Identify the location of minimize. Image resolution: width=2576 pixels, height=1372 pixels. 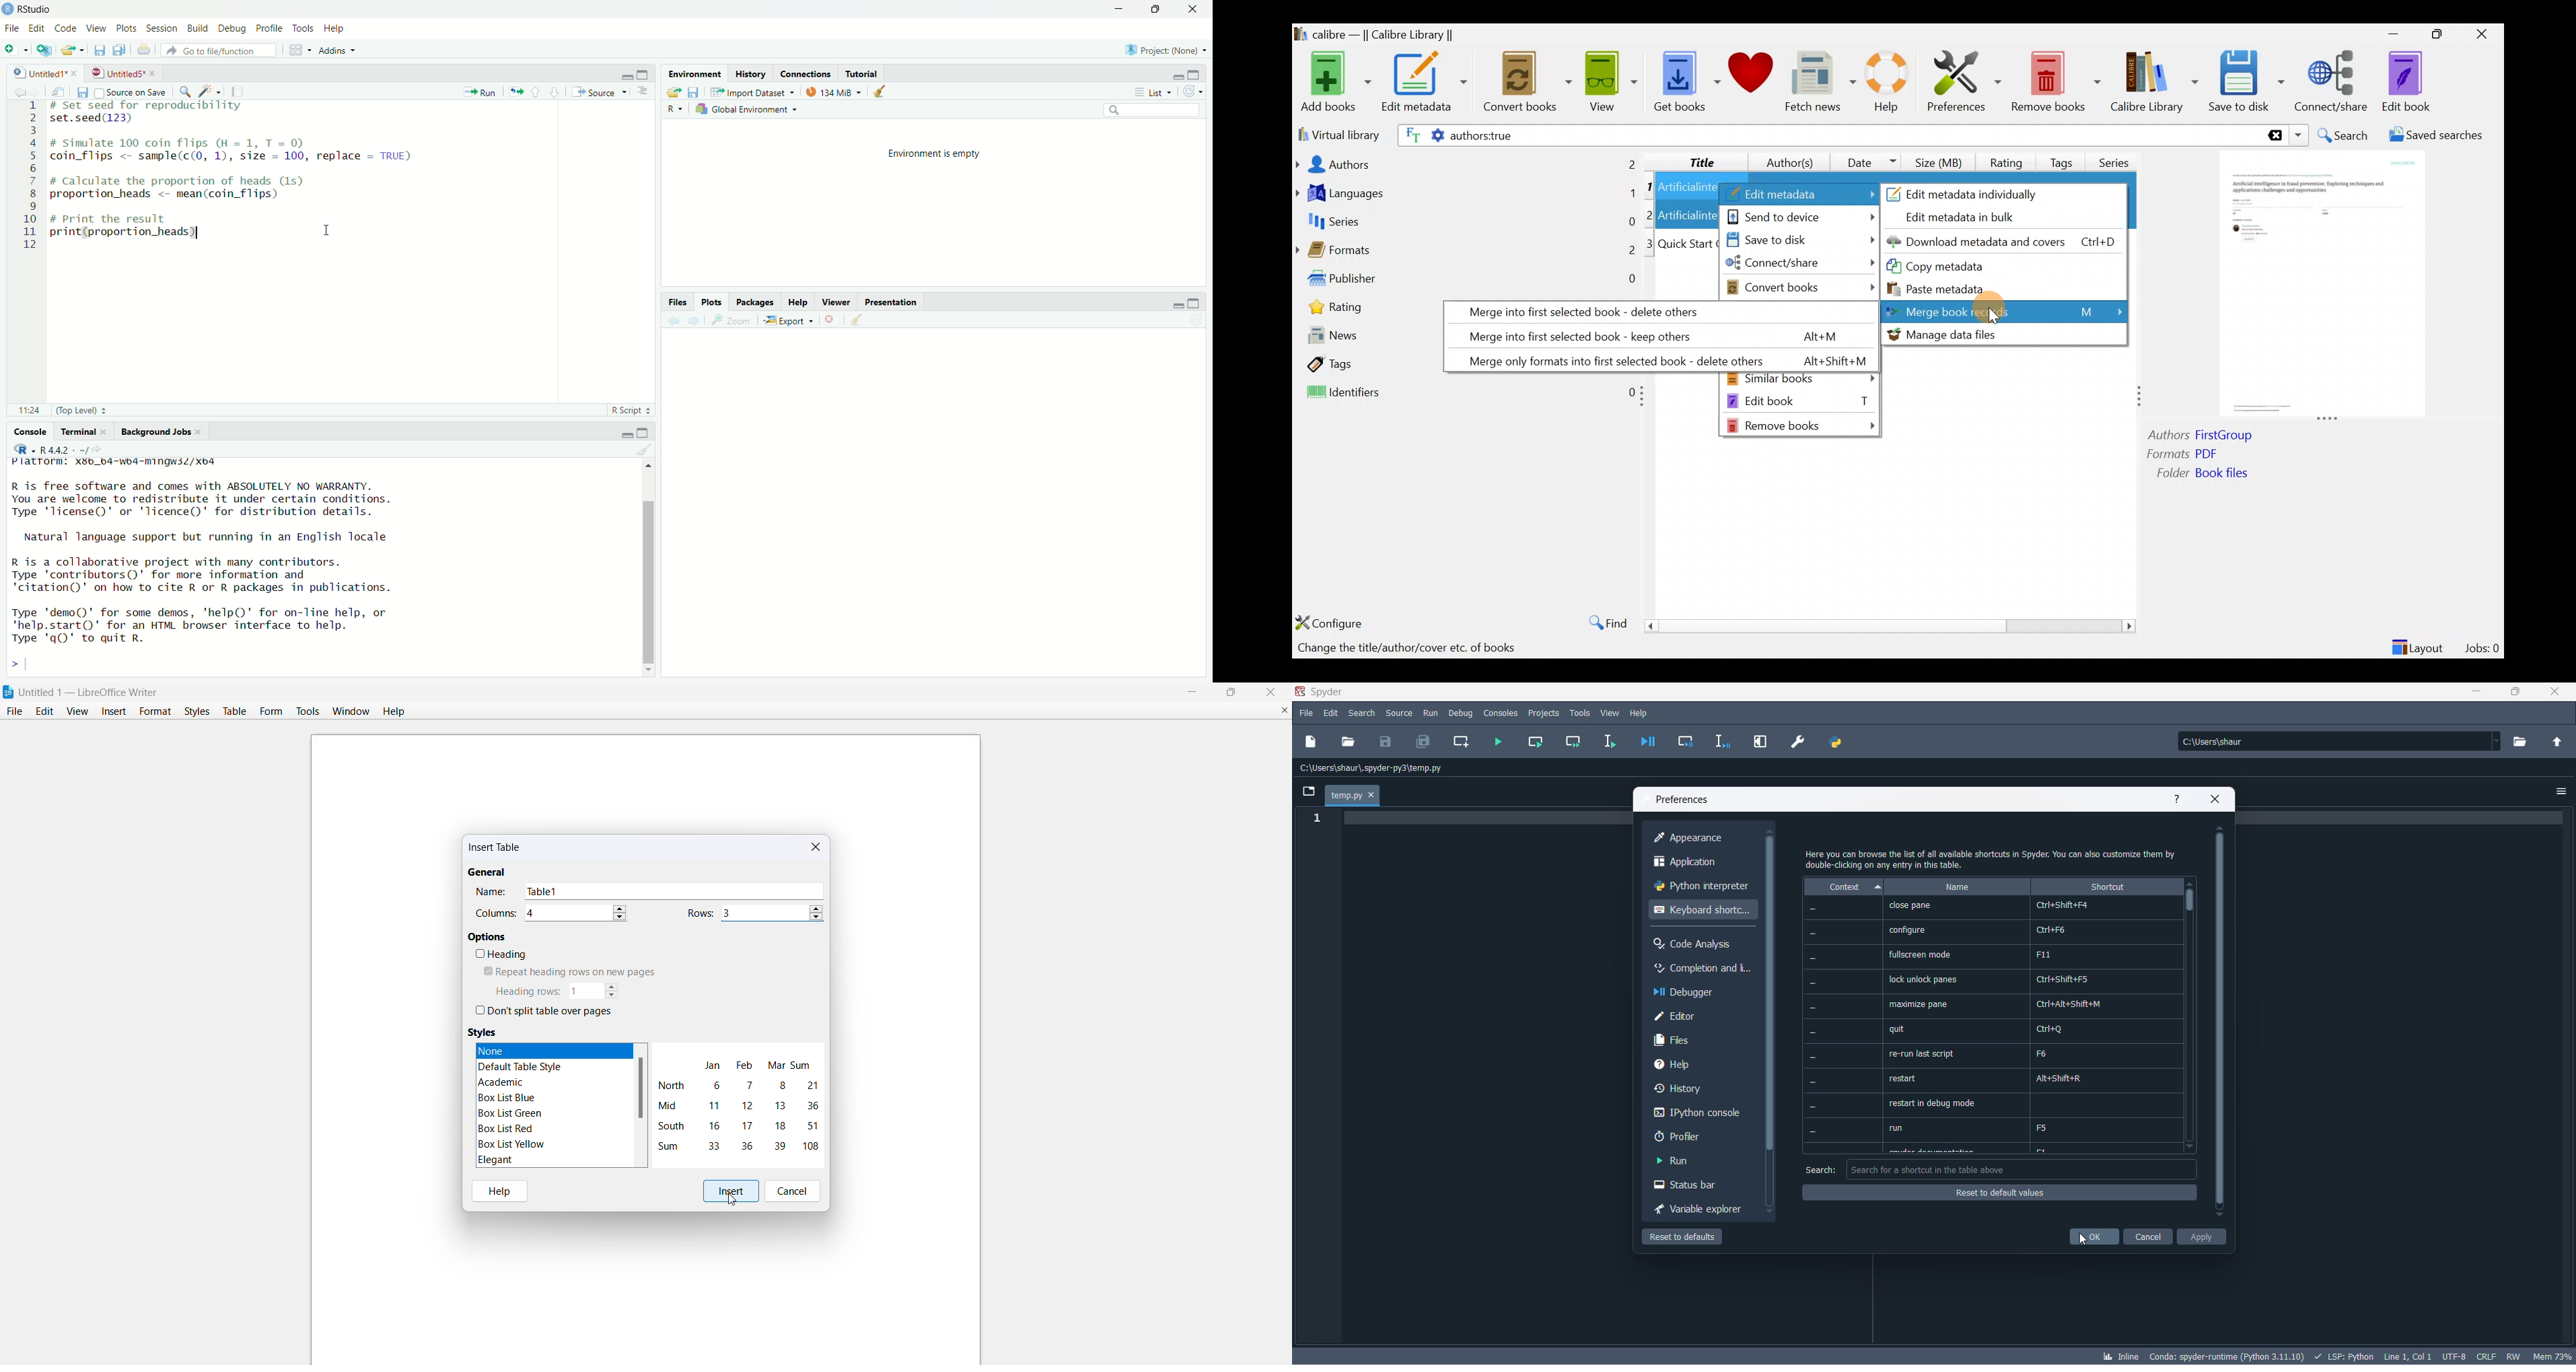
(2477, 696).